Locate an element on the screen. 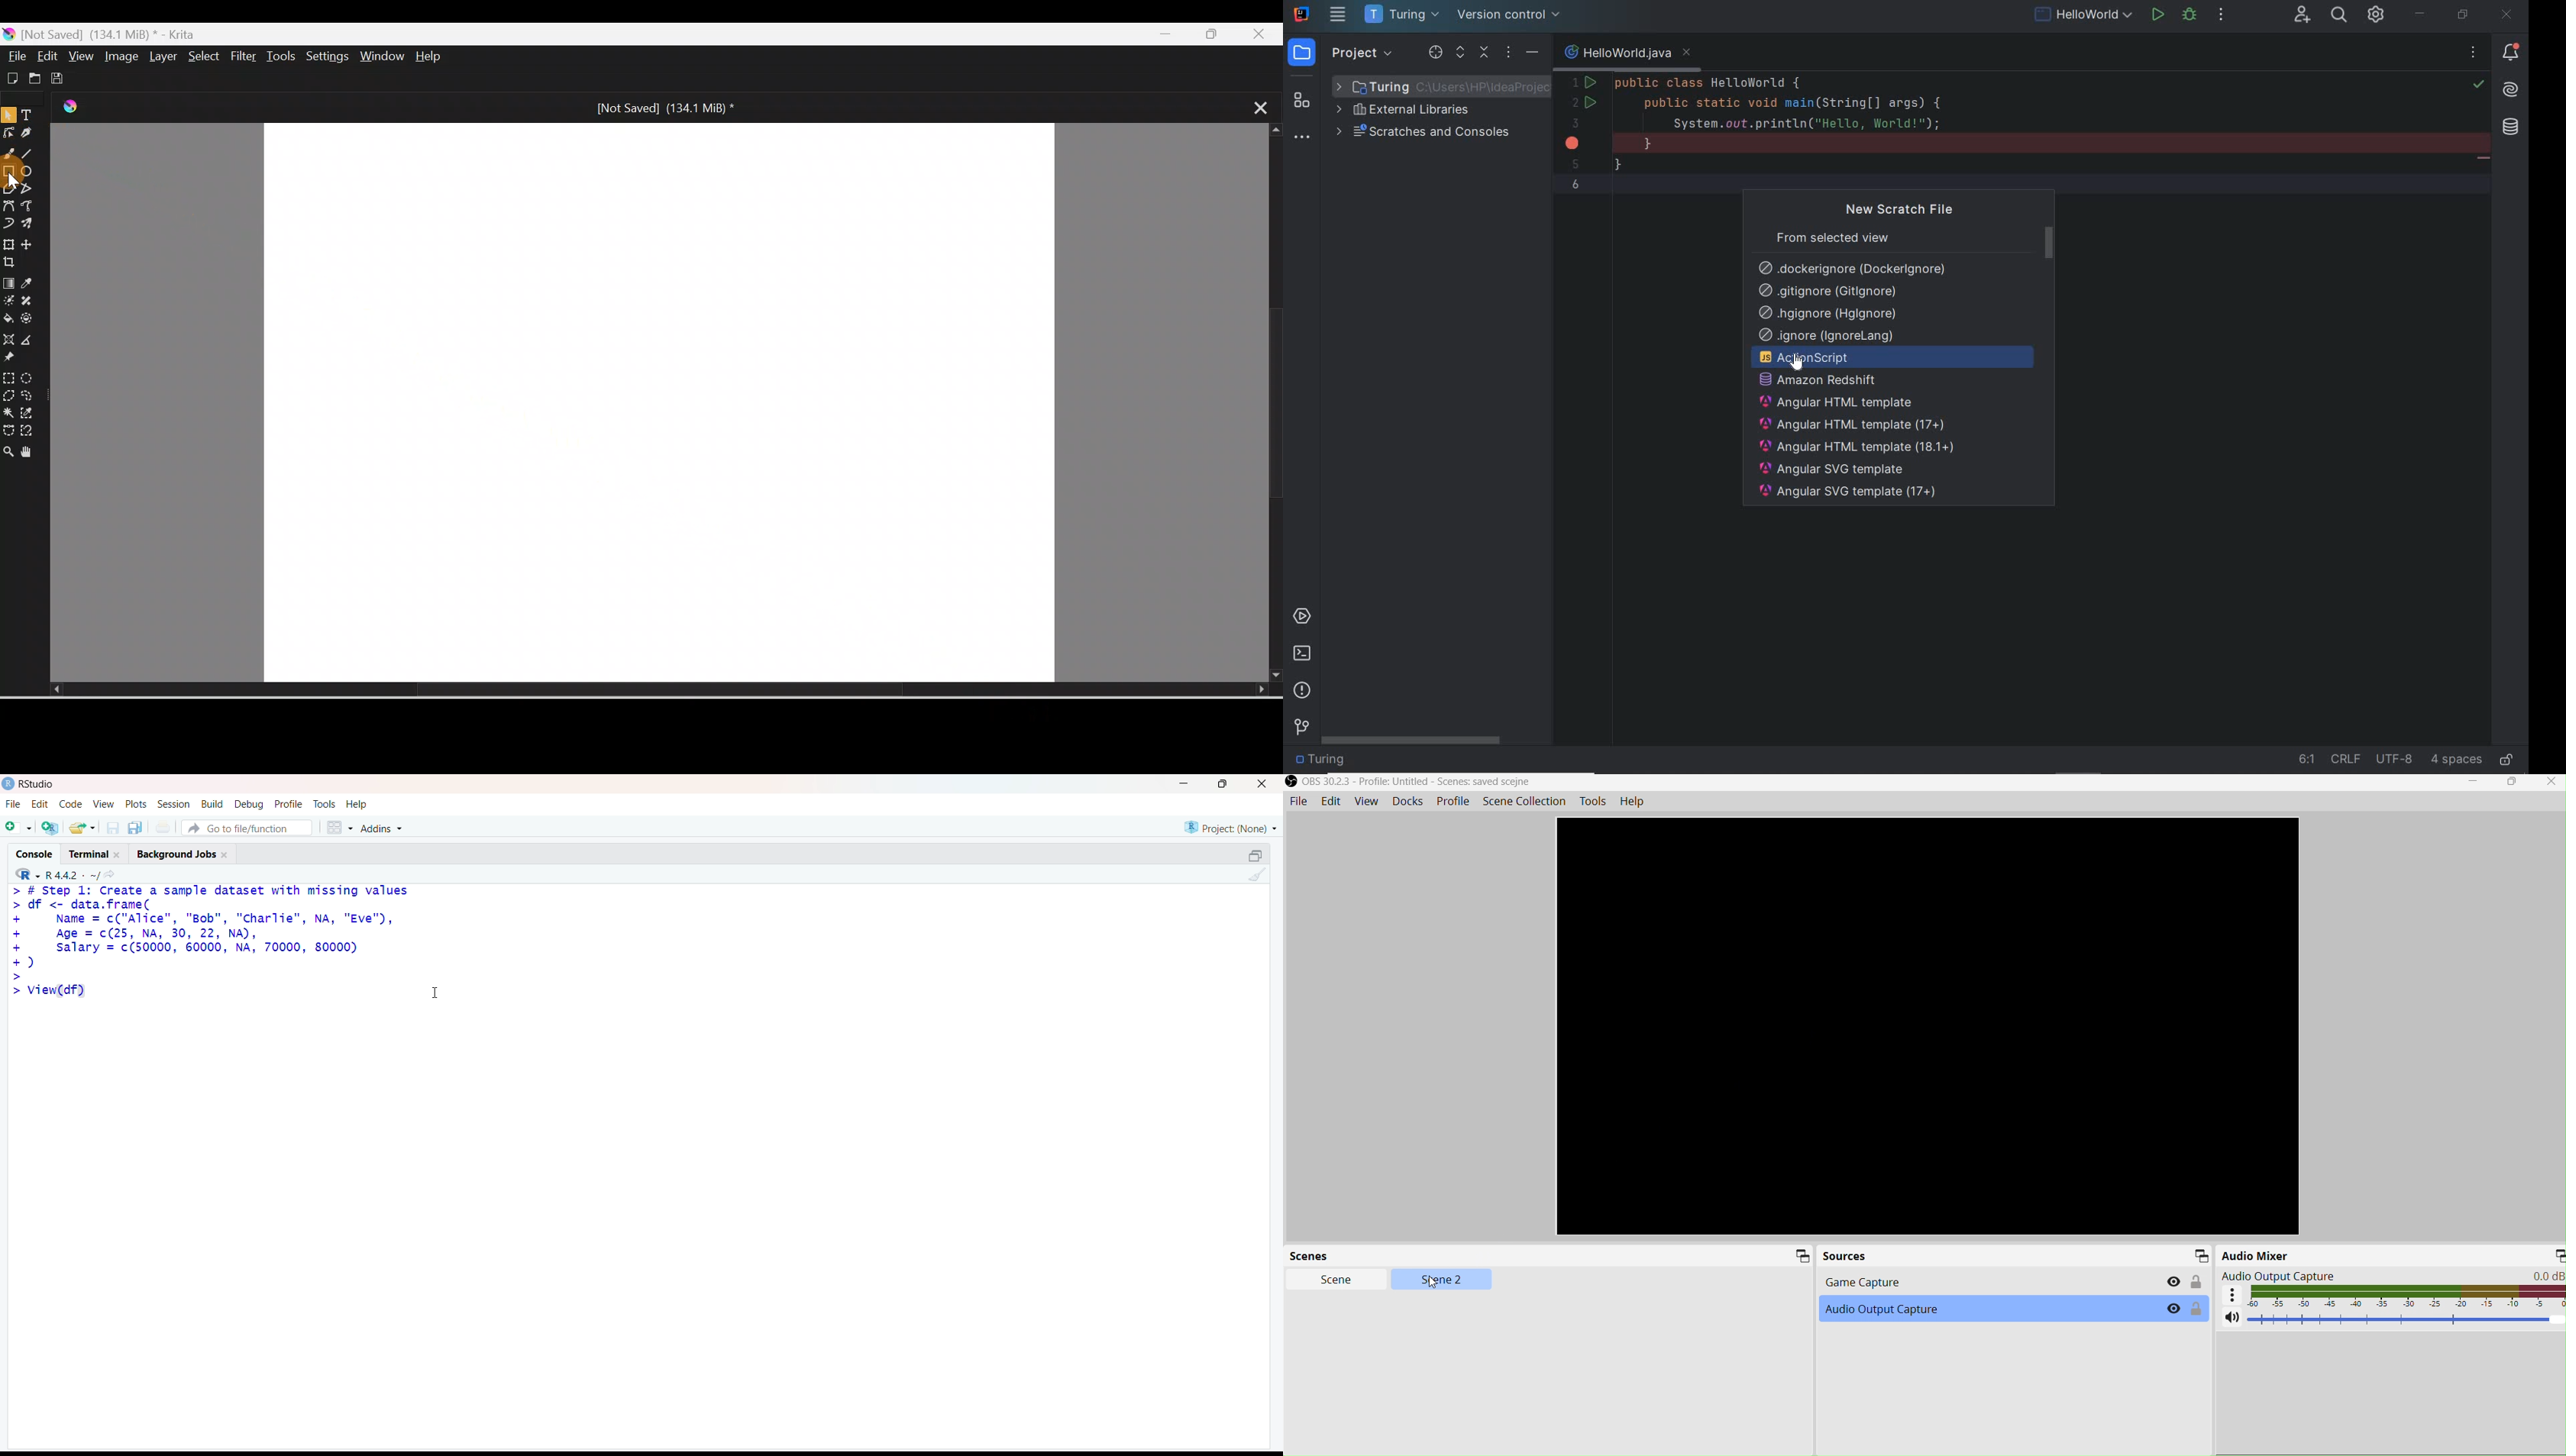 This screenshot has height=1456, width=2576. Lock is located at coordinates (2197, 1311).